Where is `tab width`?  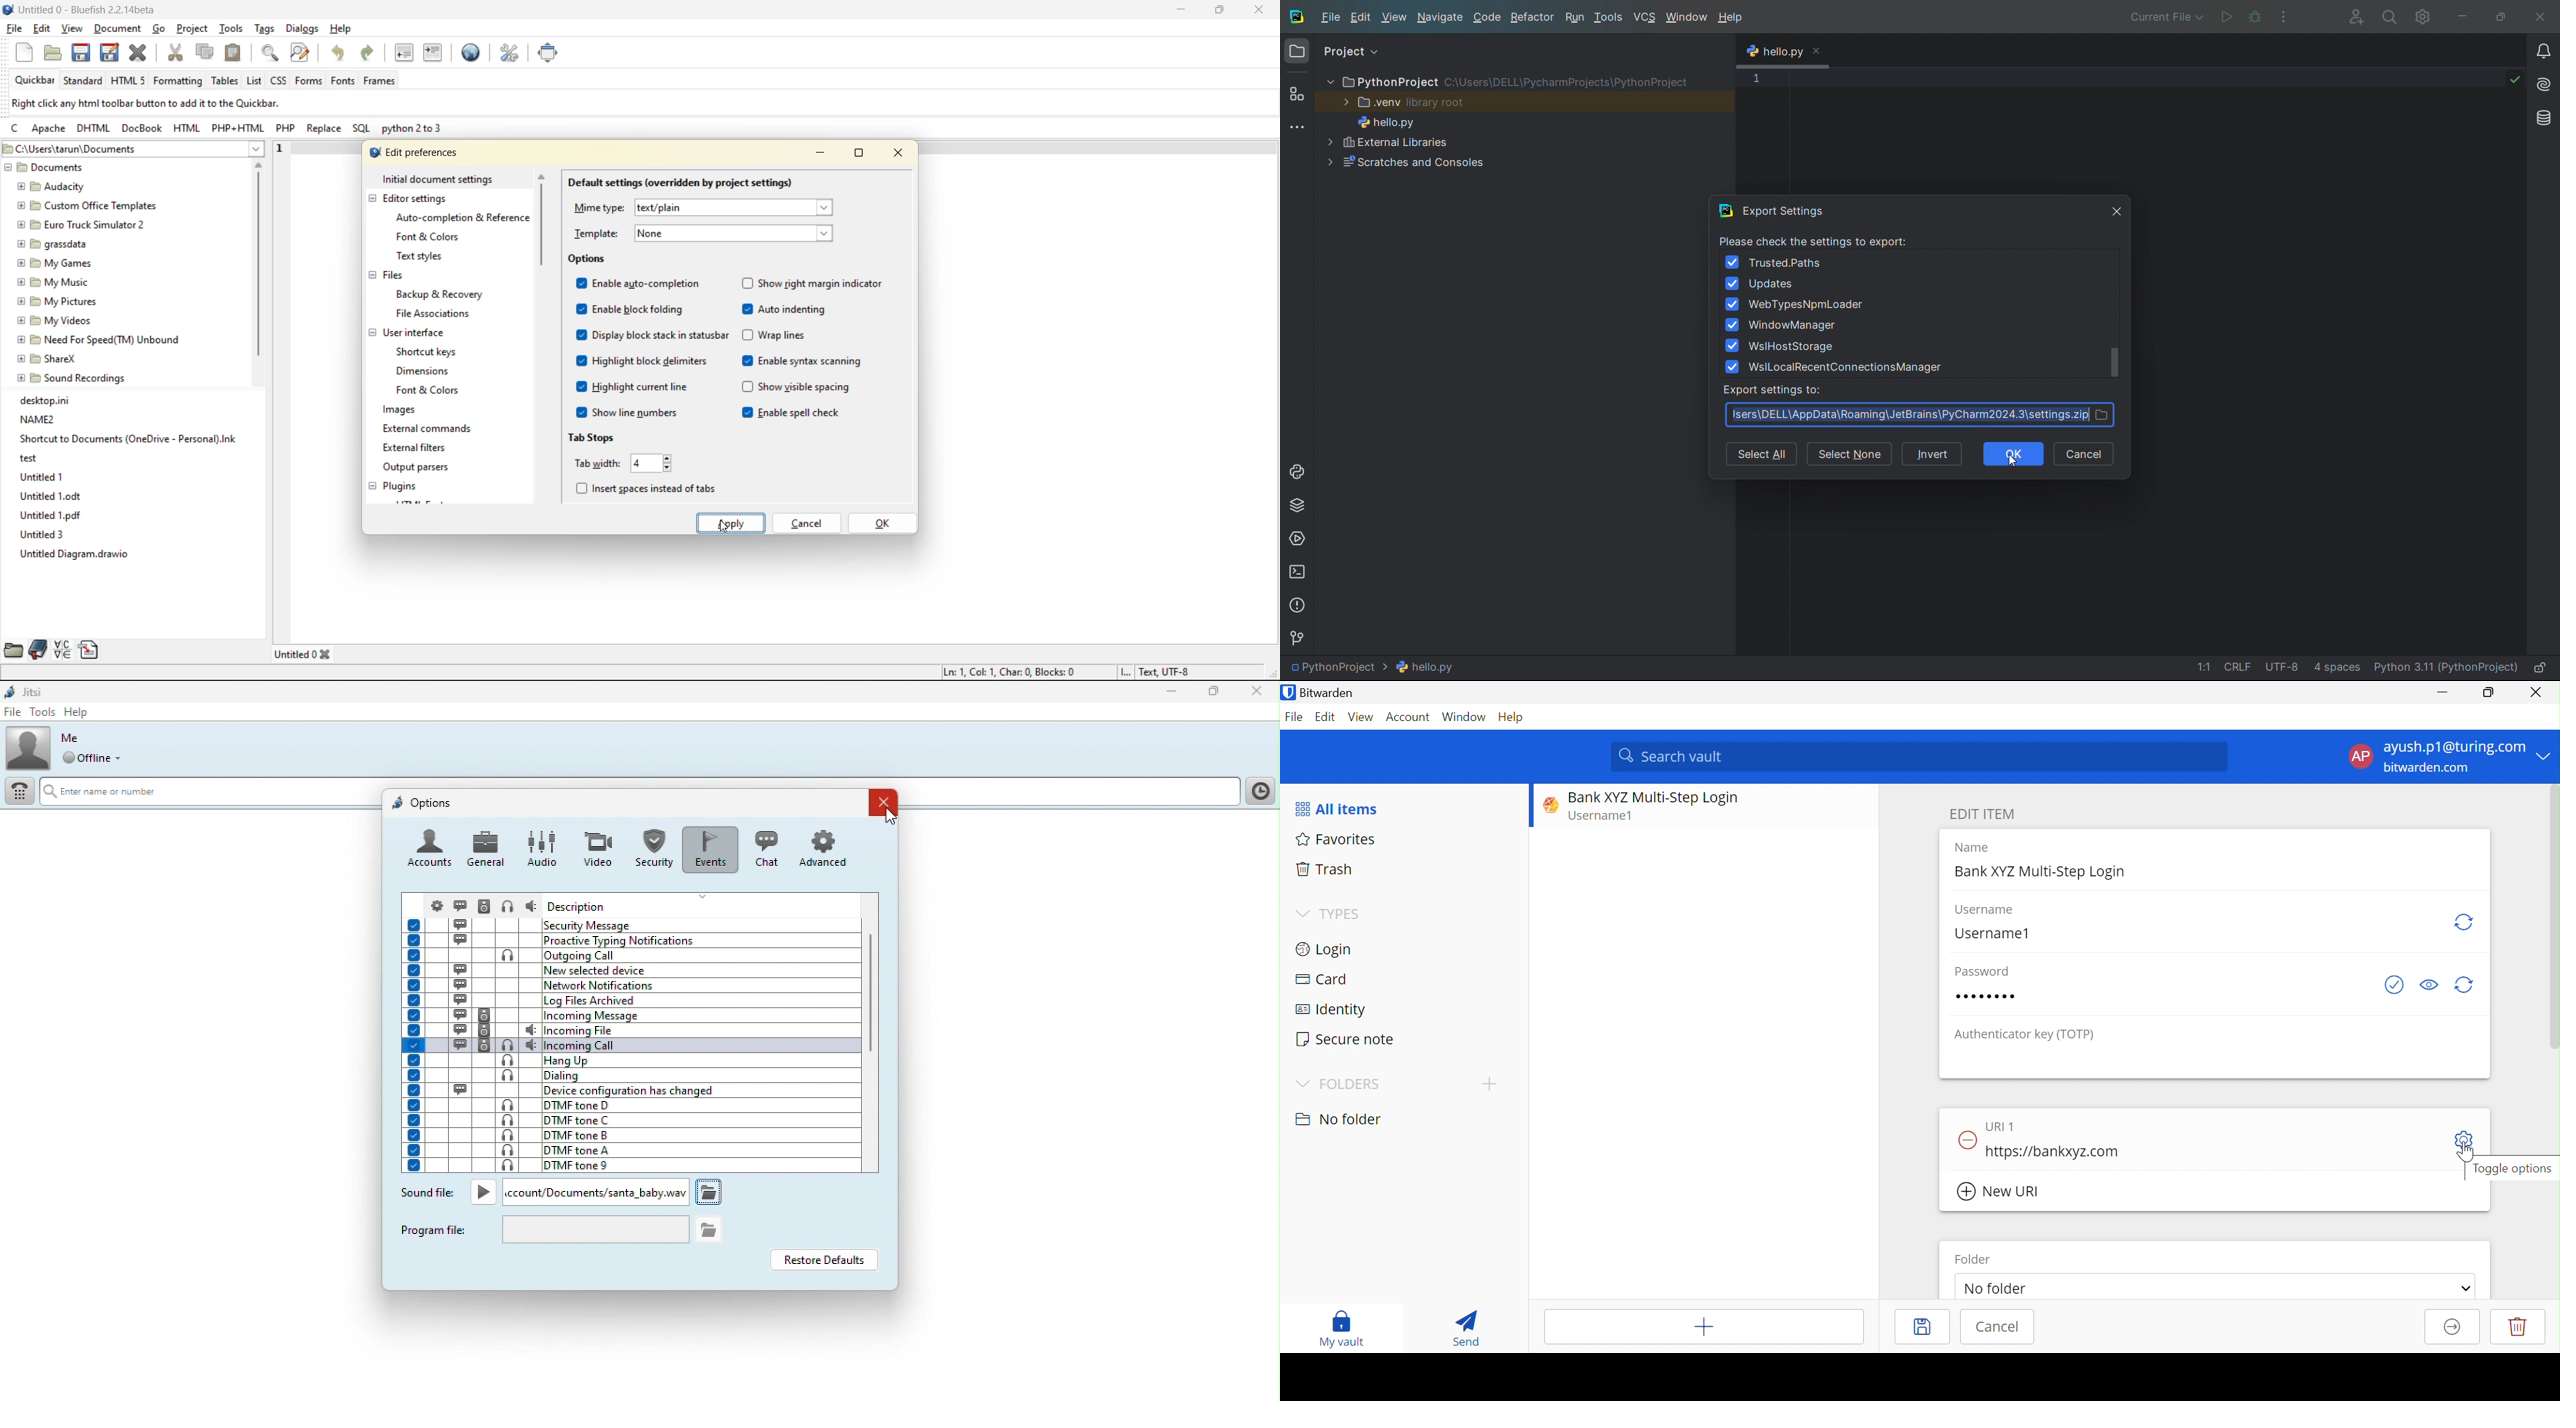
tab width is located at coordinates (596, 463).